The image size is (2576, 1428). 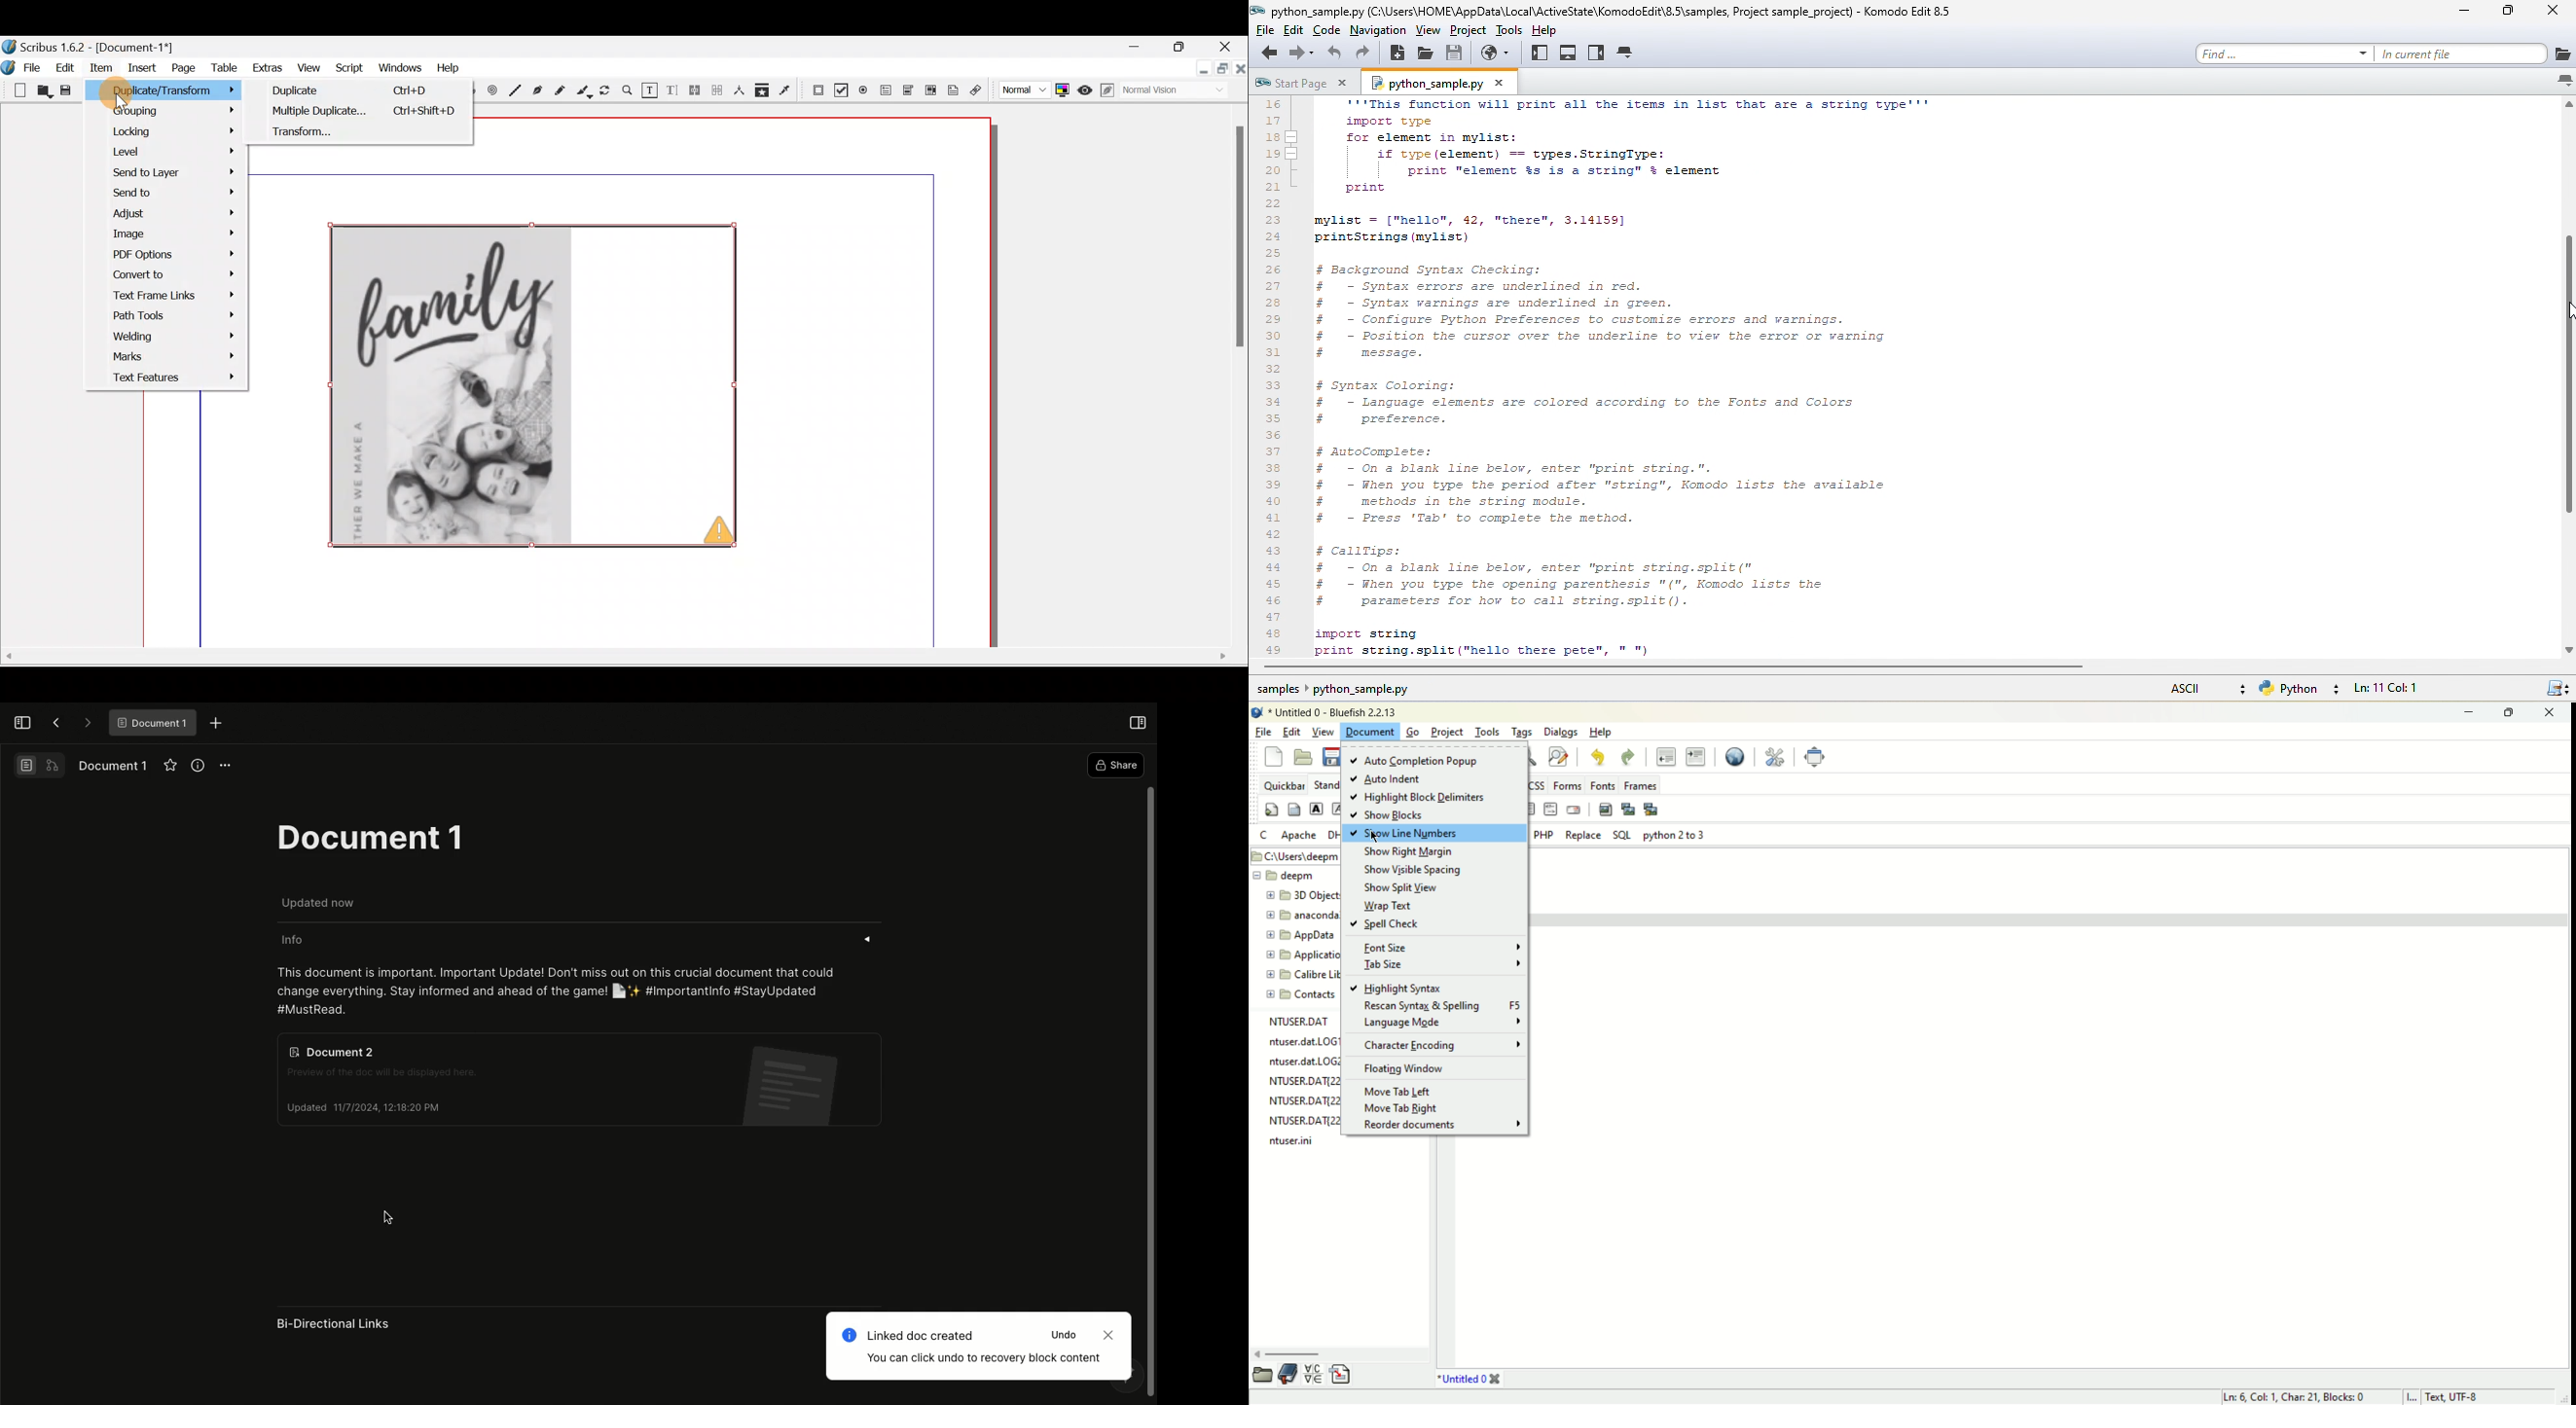 What do you see at coordinates (1442, 82) in the screenshot?
I see `python sample` at bounding box center [1442, 82].